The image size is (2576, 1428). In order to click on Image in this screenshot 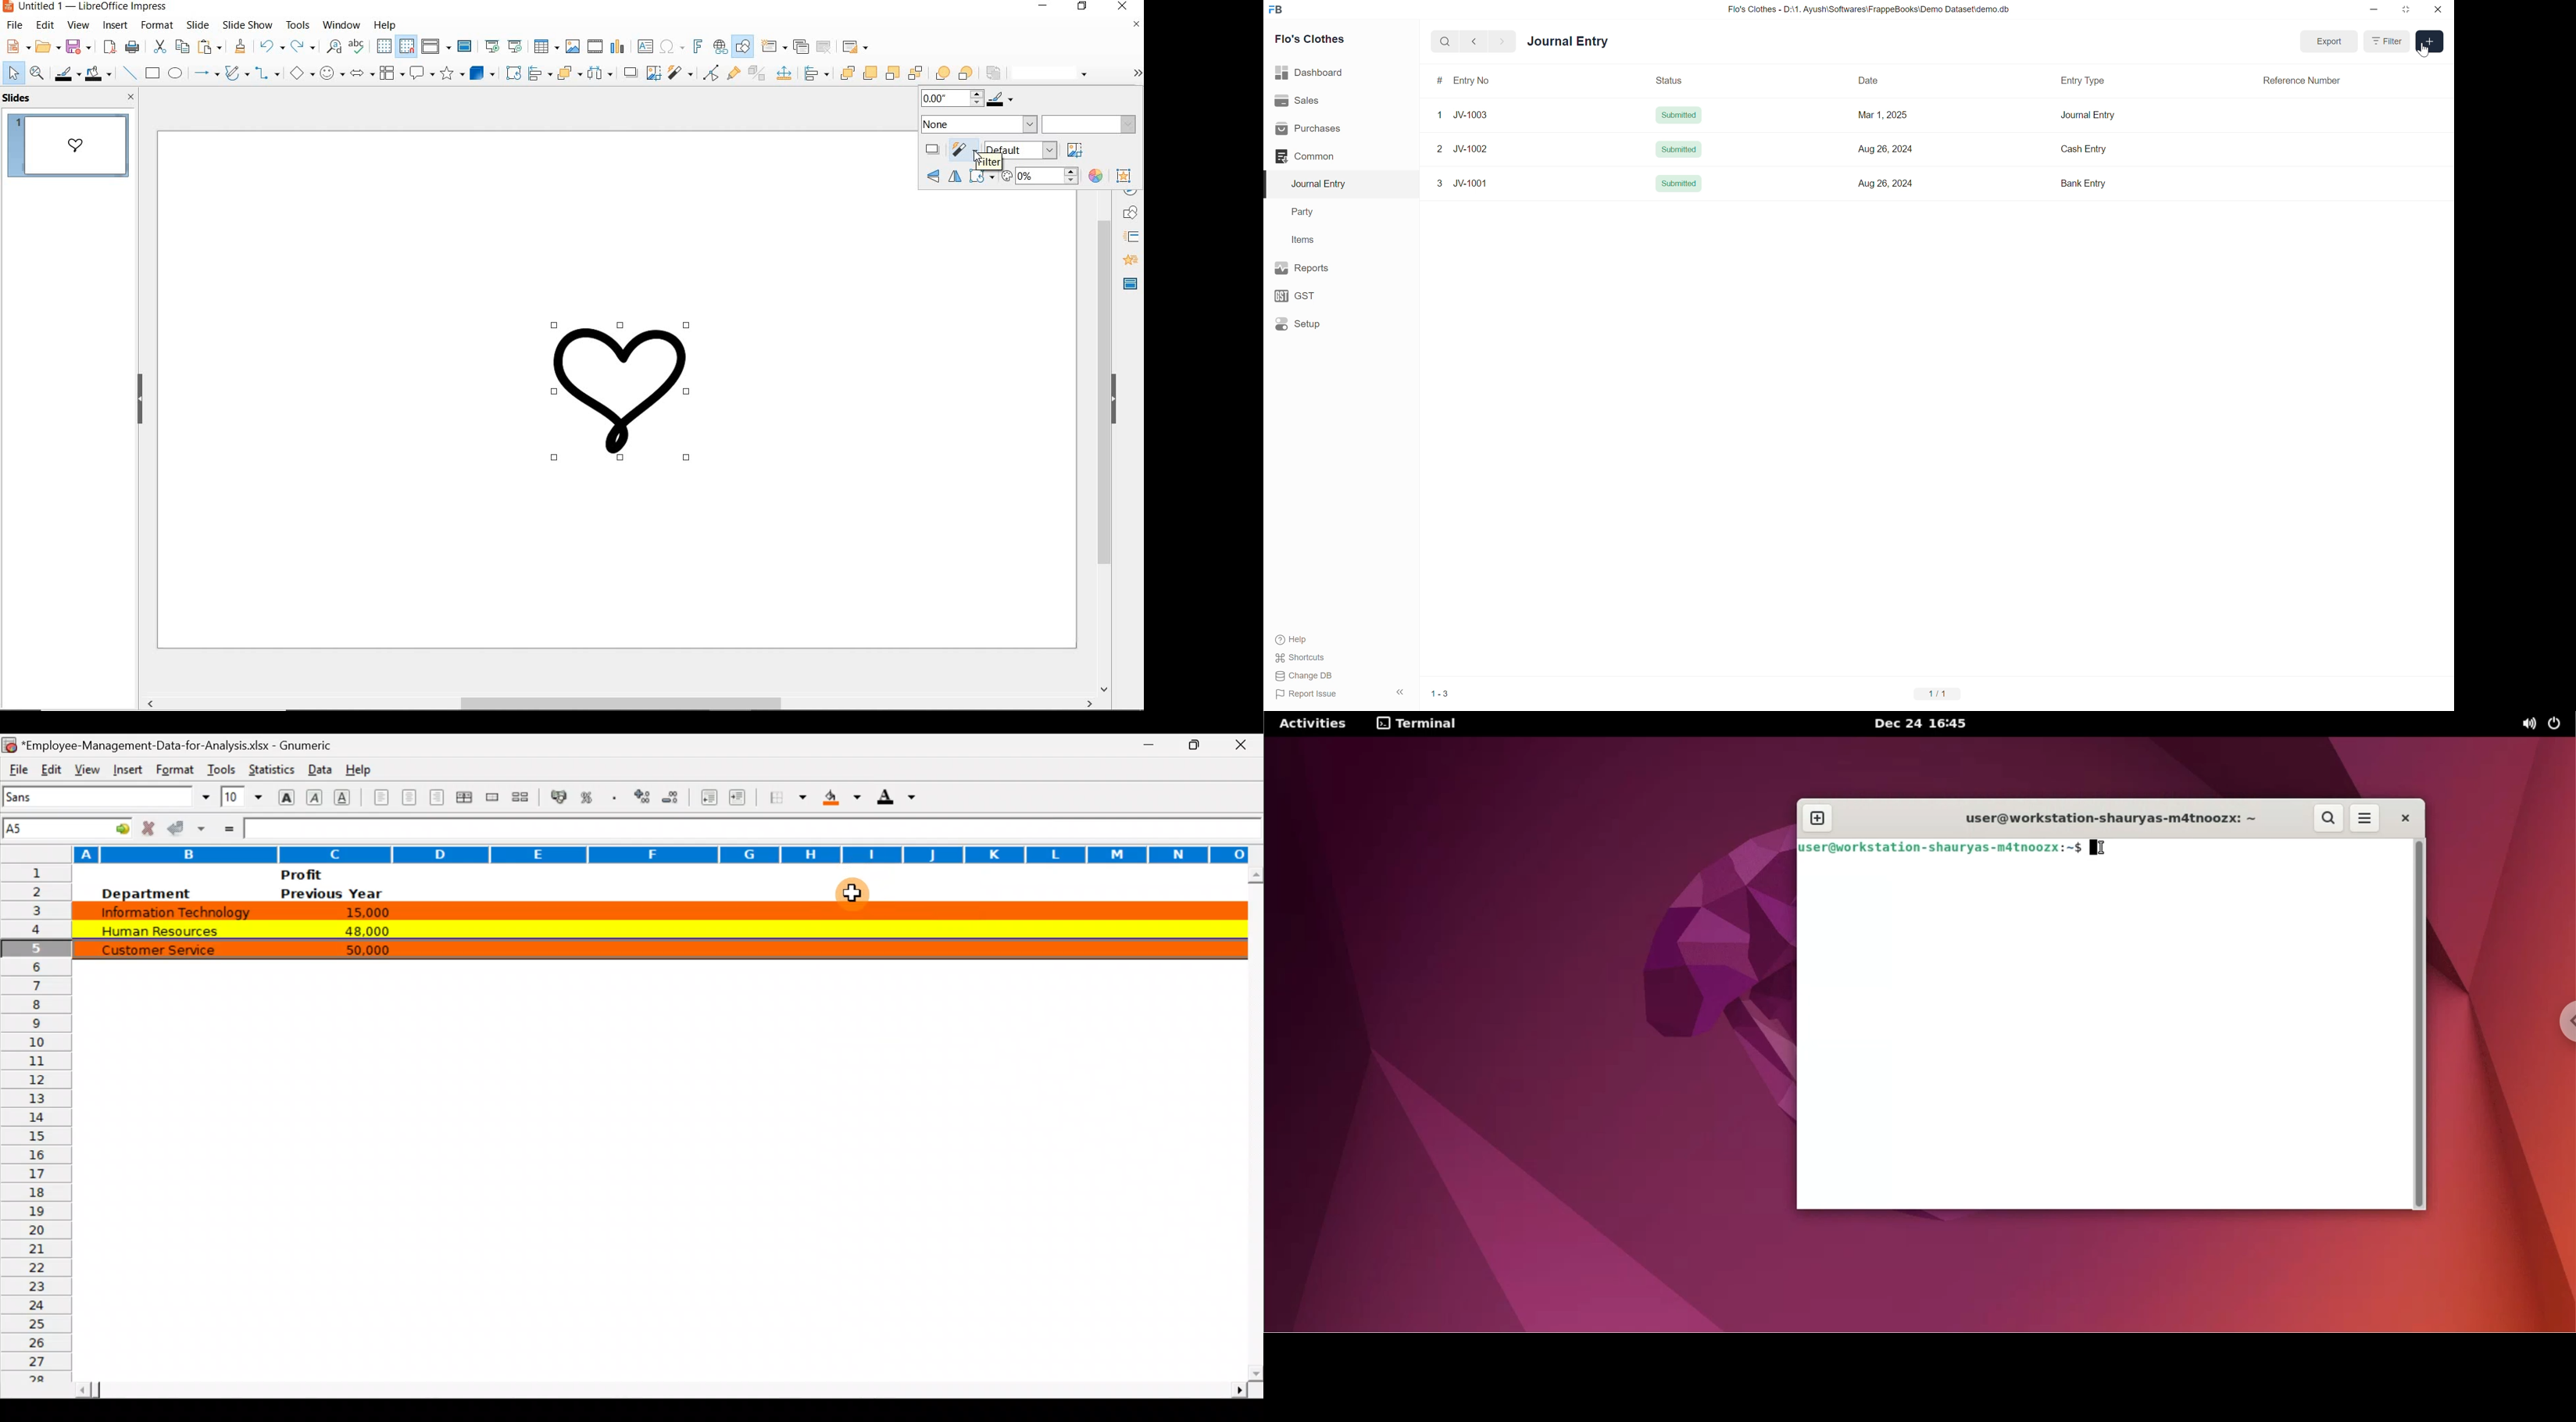, I will do `click(629, 397)`.